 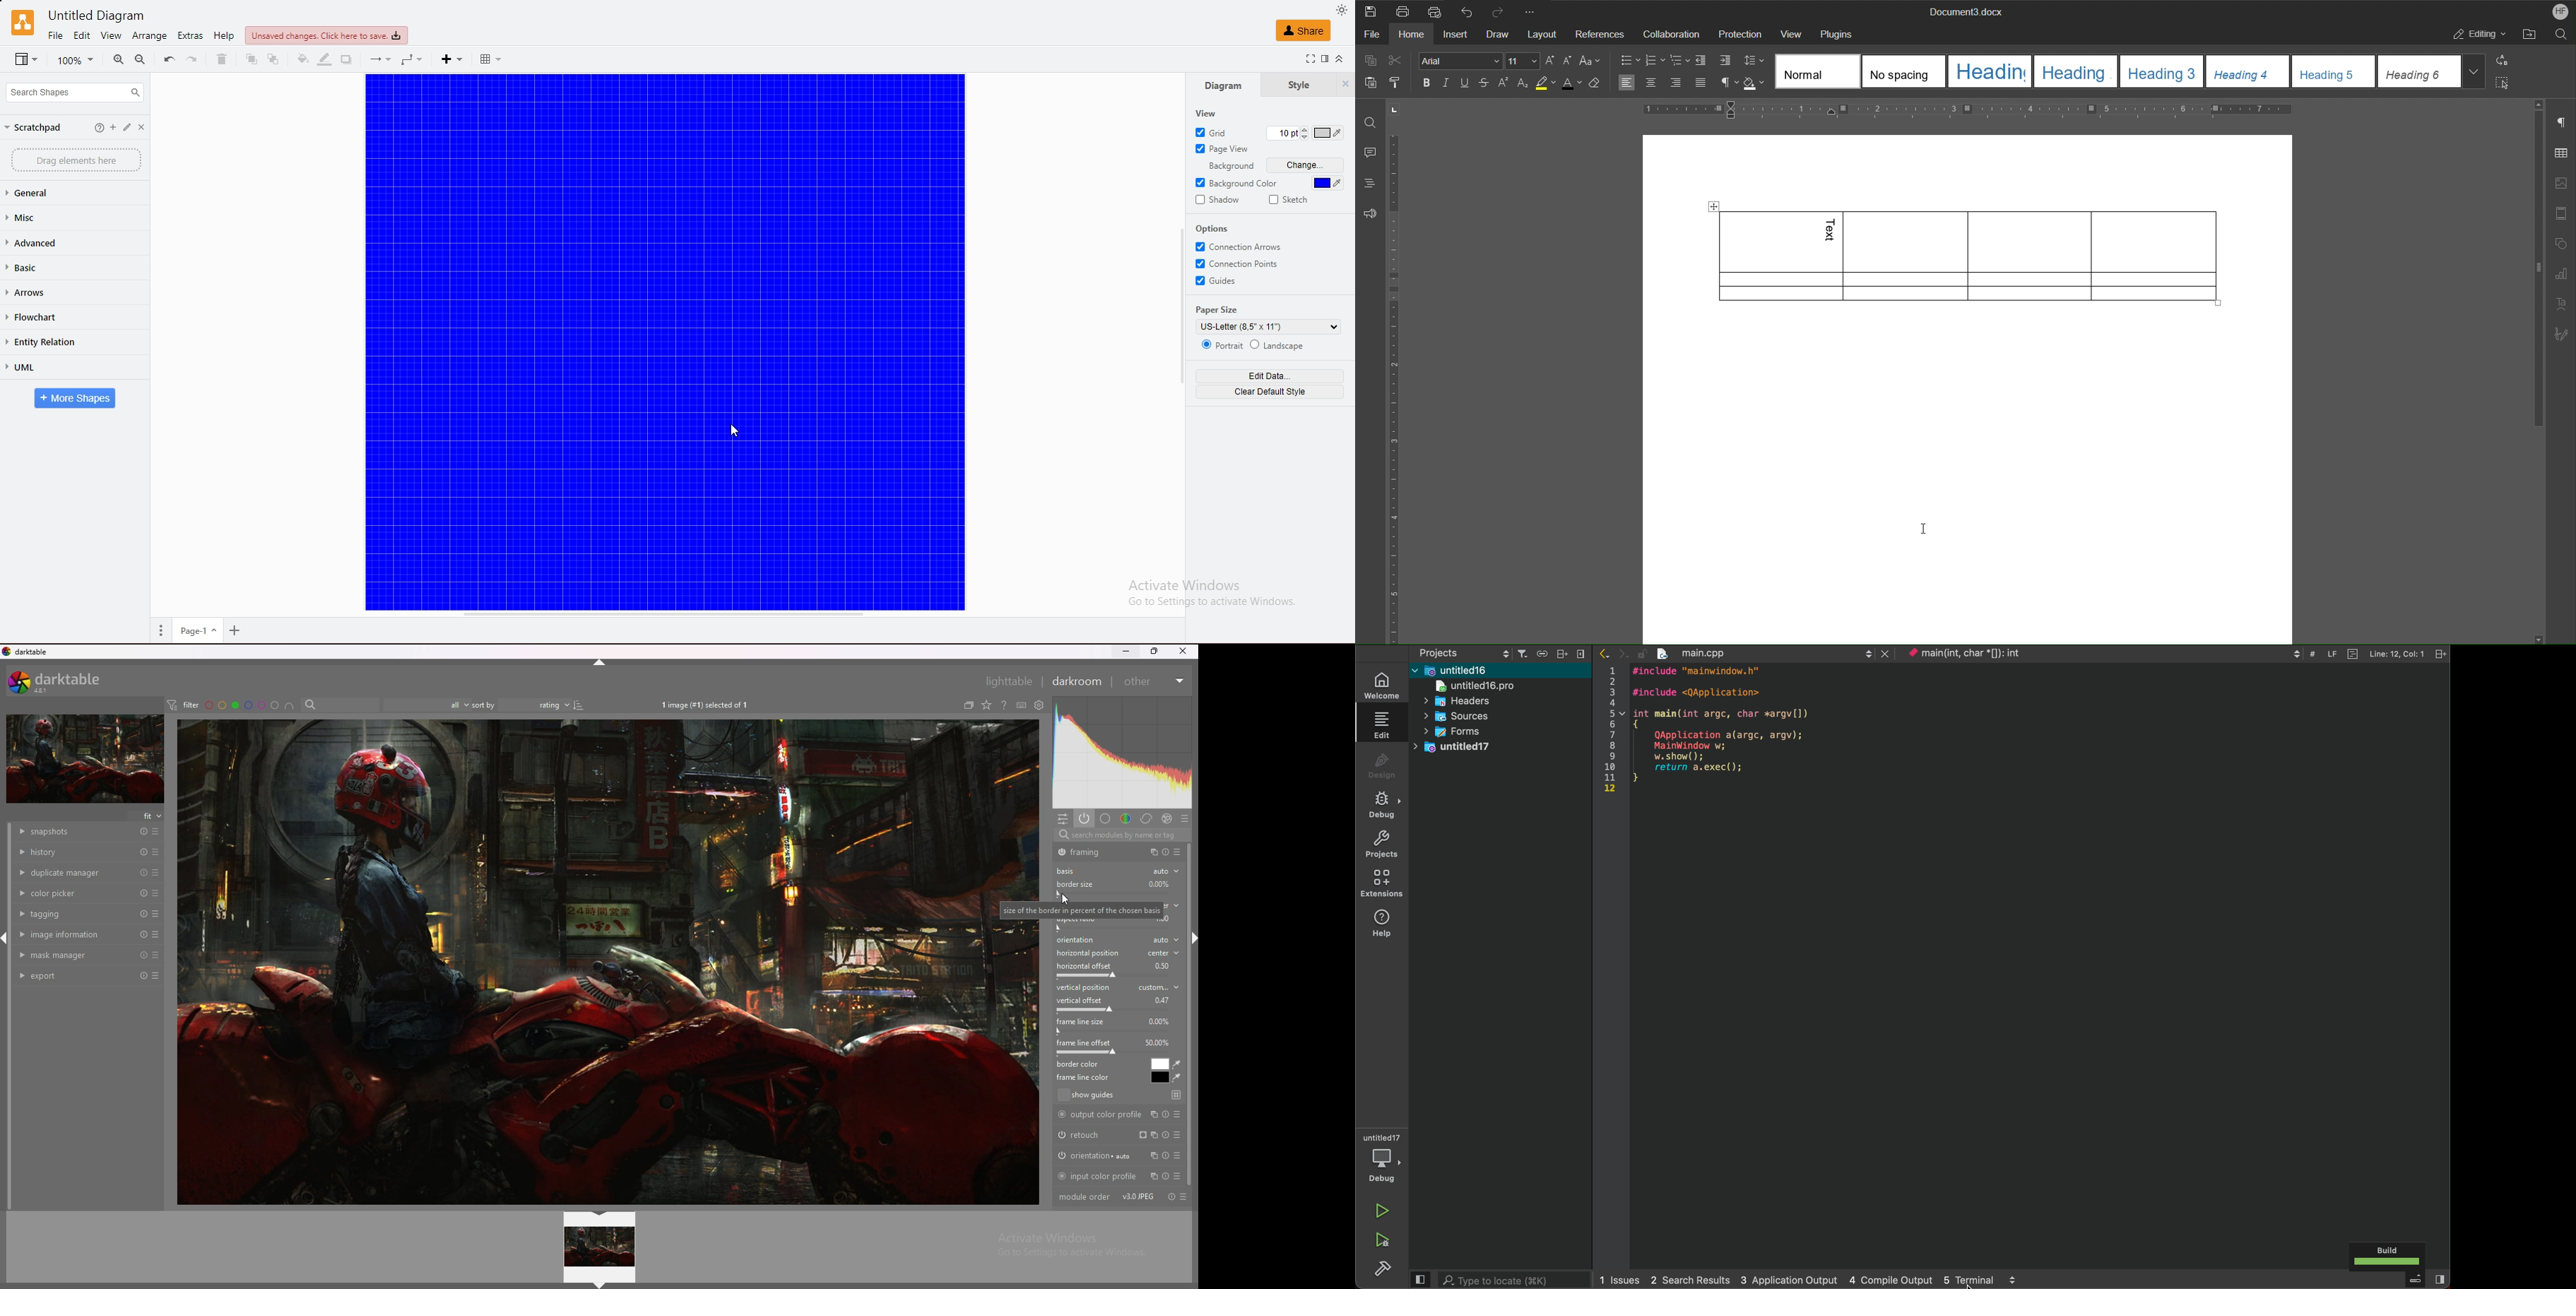 What do you see at coordinates (1270, 376) in the screenshot?
I see `edit data` at bounding box center [1270, 376].